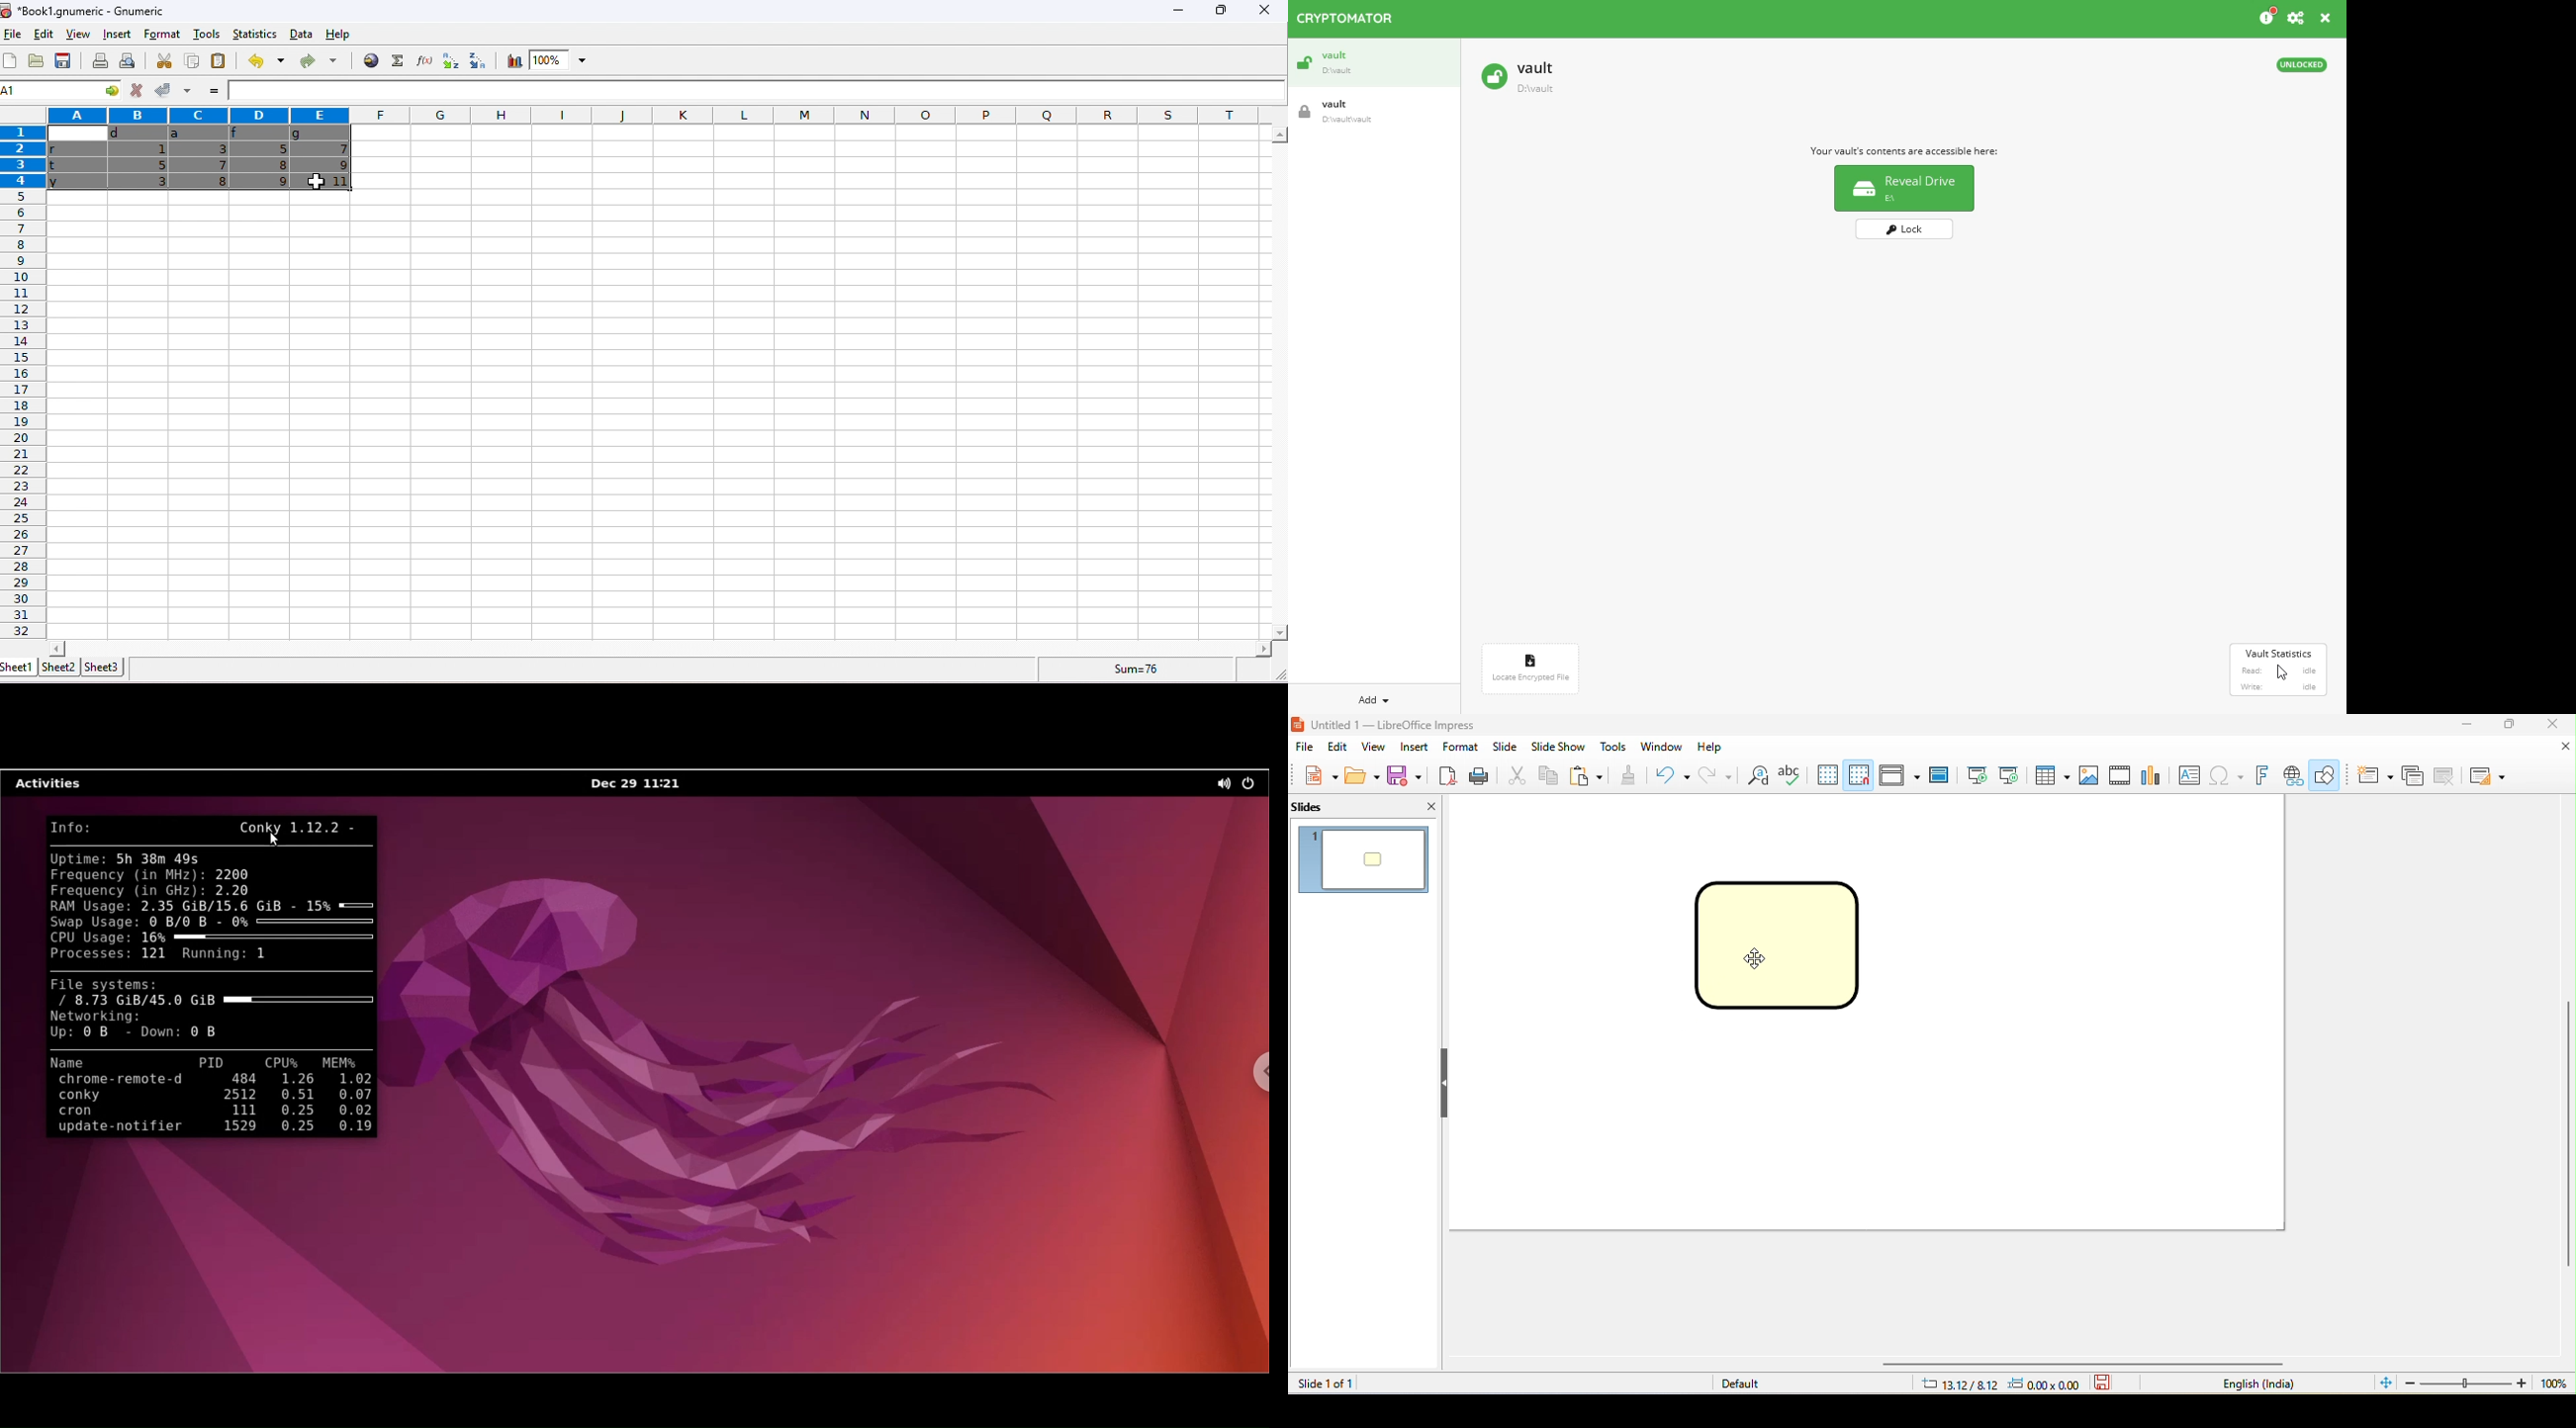 This screenshot has width=2576, height=1428. Describe the element at coordinates (657, 115) in the screenshot. I see `column headings` at that location.